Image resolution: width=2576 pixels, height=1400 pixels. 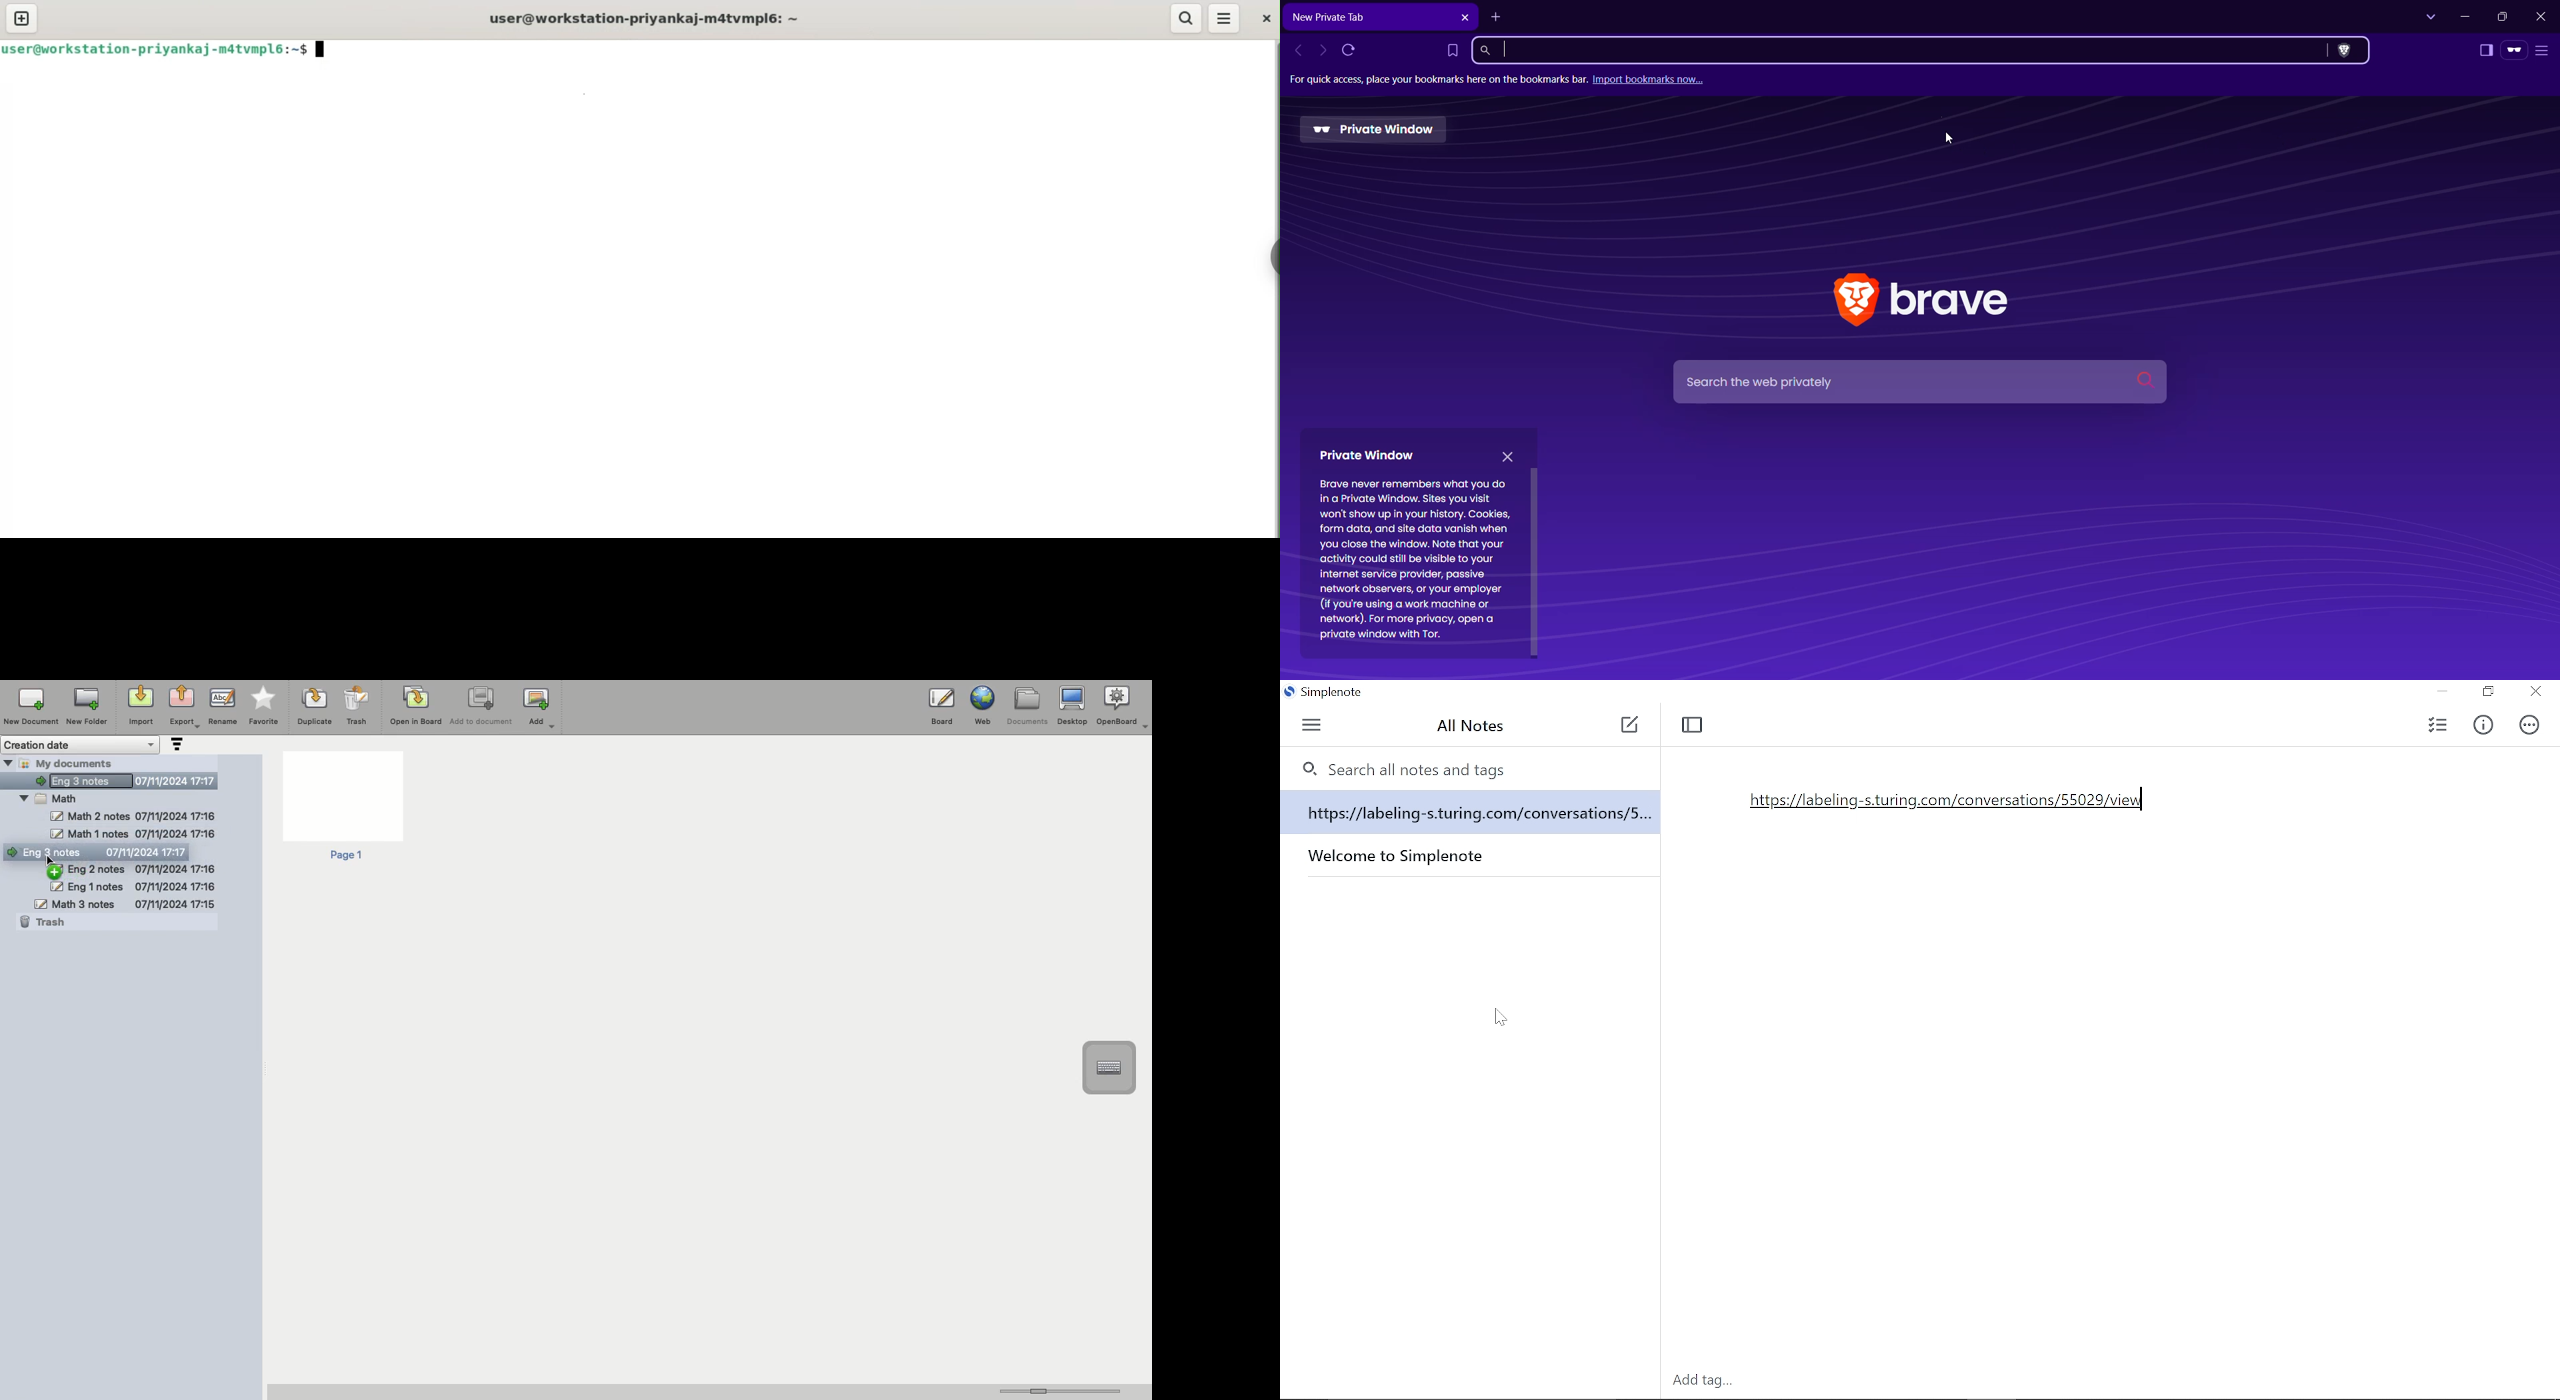 I want to click on https://labeling-s.turing.com/conversations/s..., so click(x=1477, y=816).